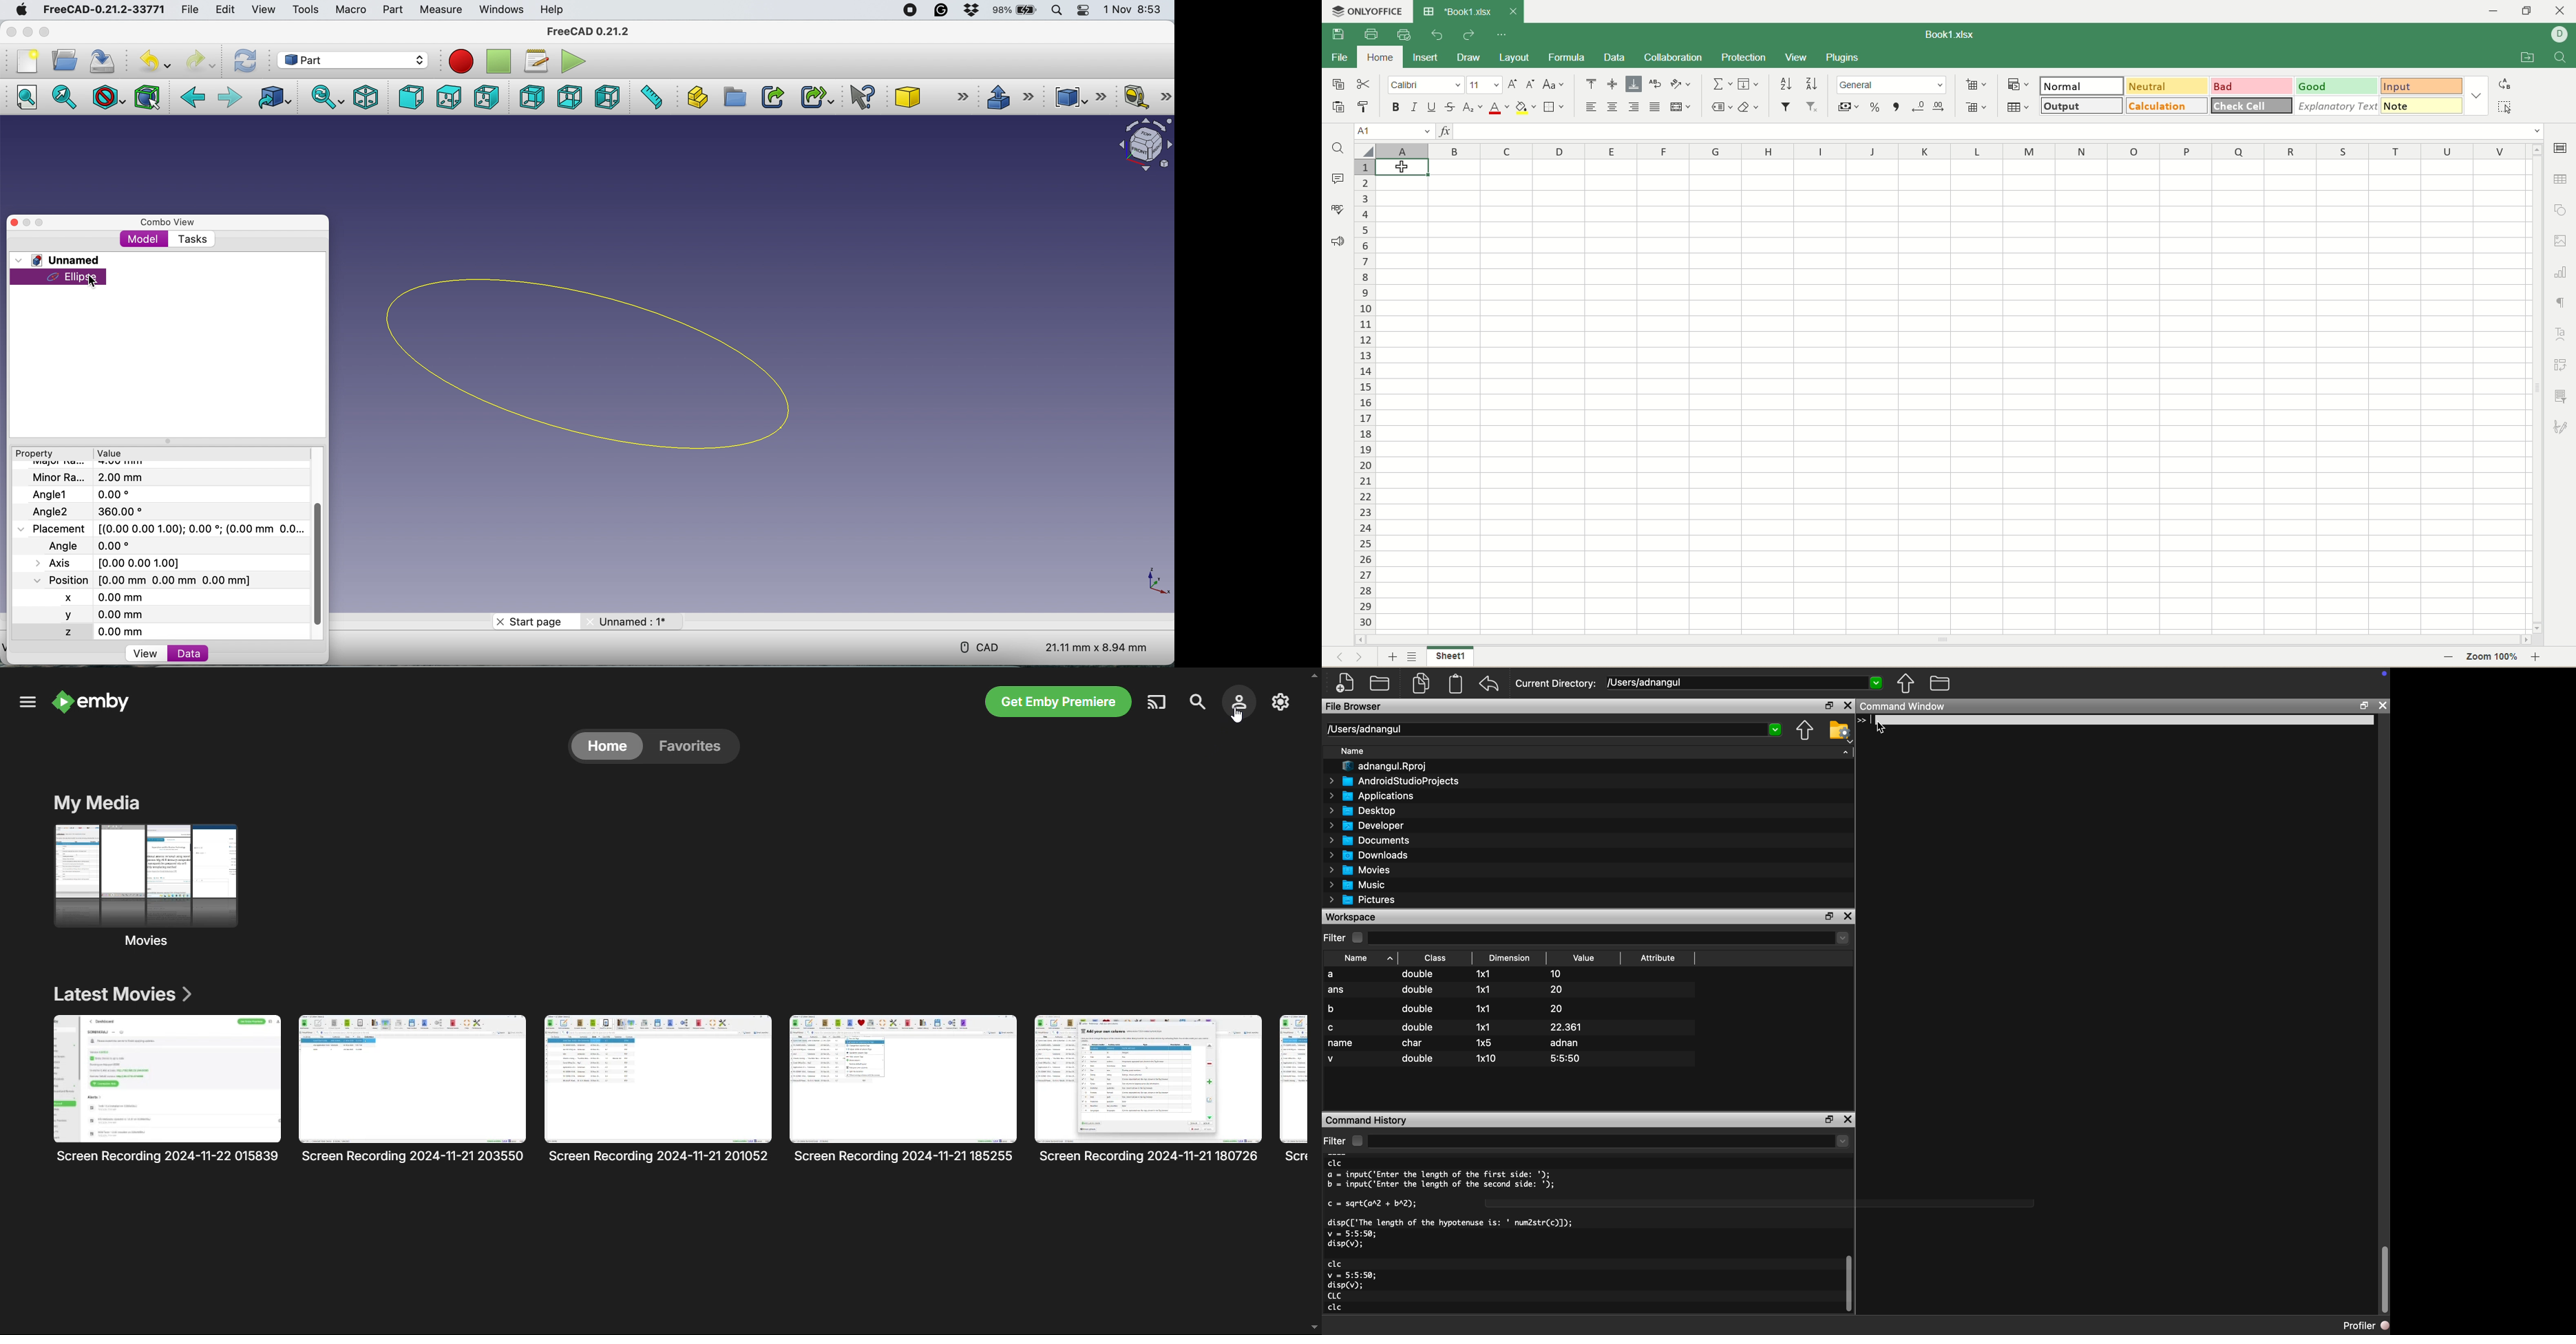  What do you see at coordinates (735, 99) in the screenshot?
I see `create group` at bounding box center [735, 99].